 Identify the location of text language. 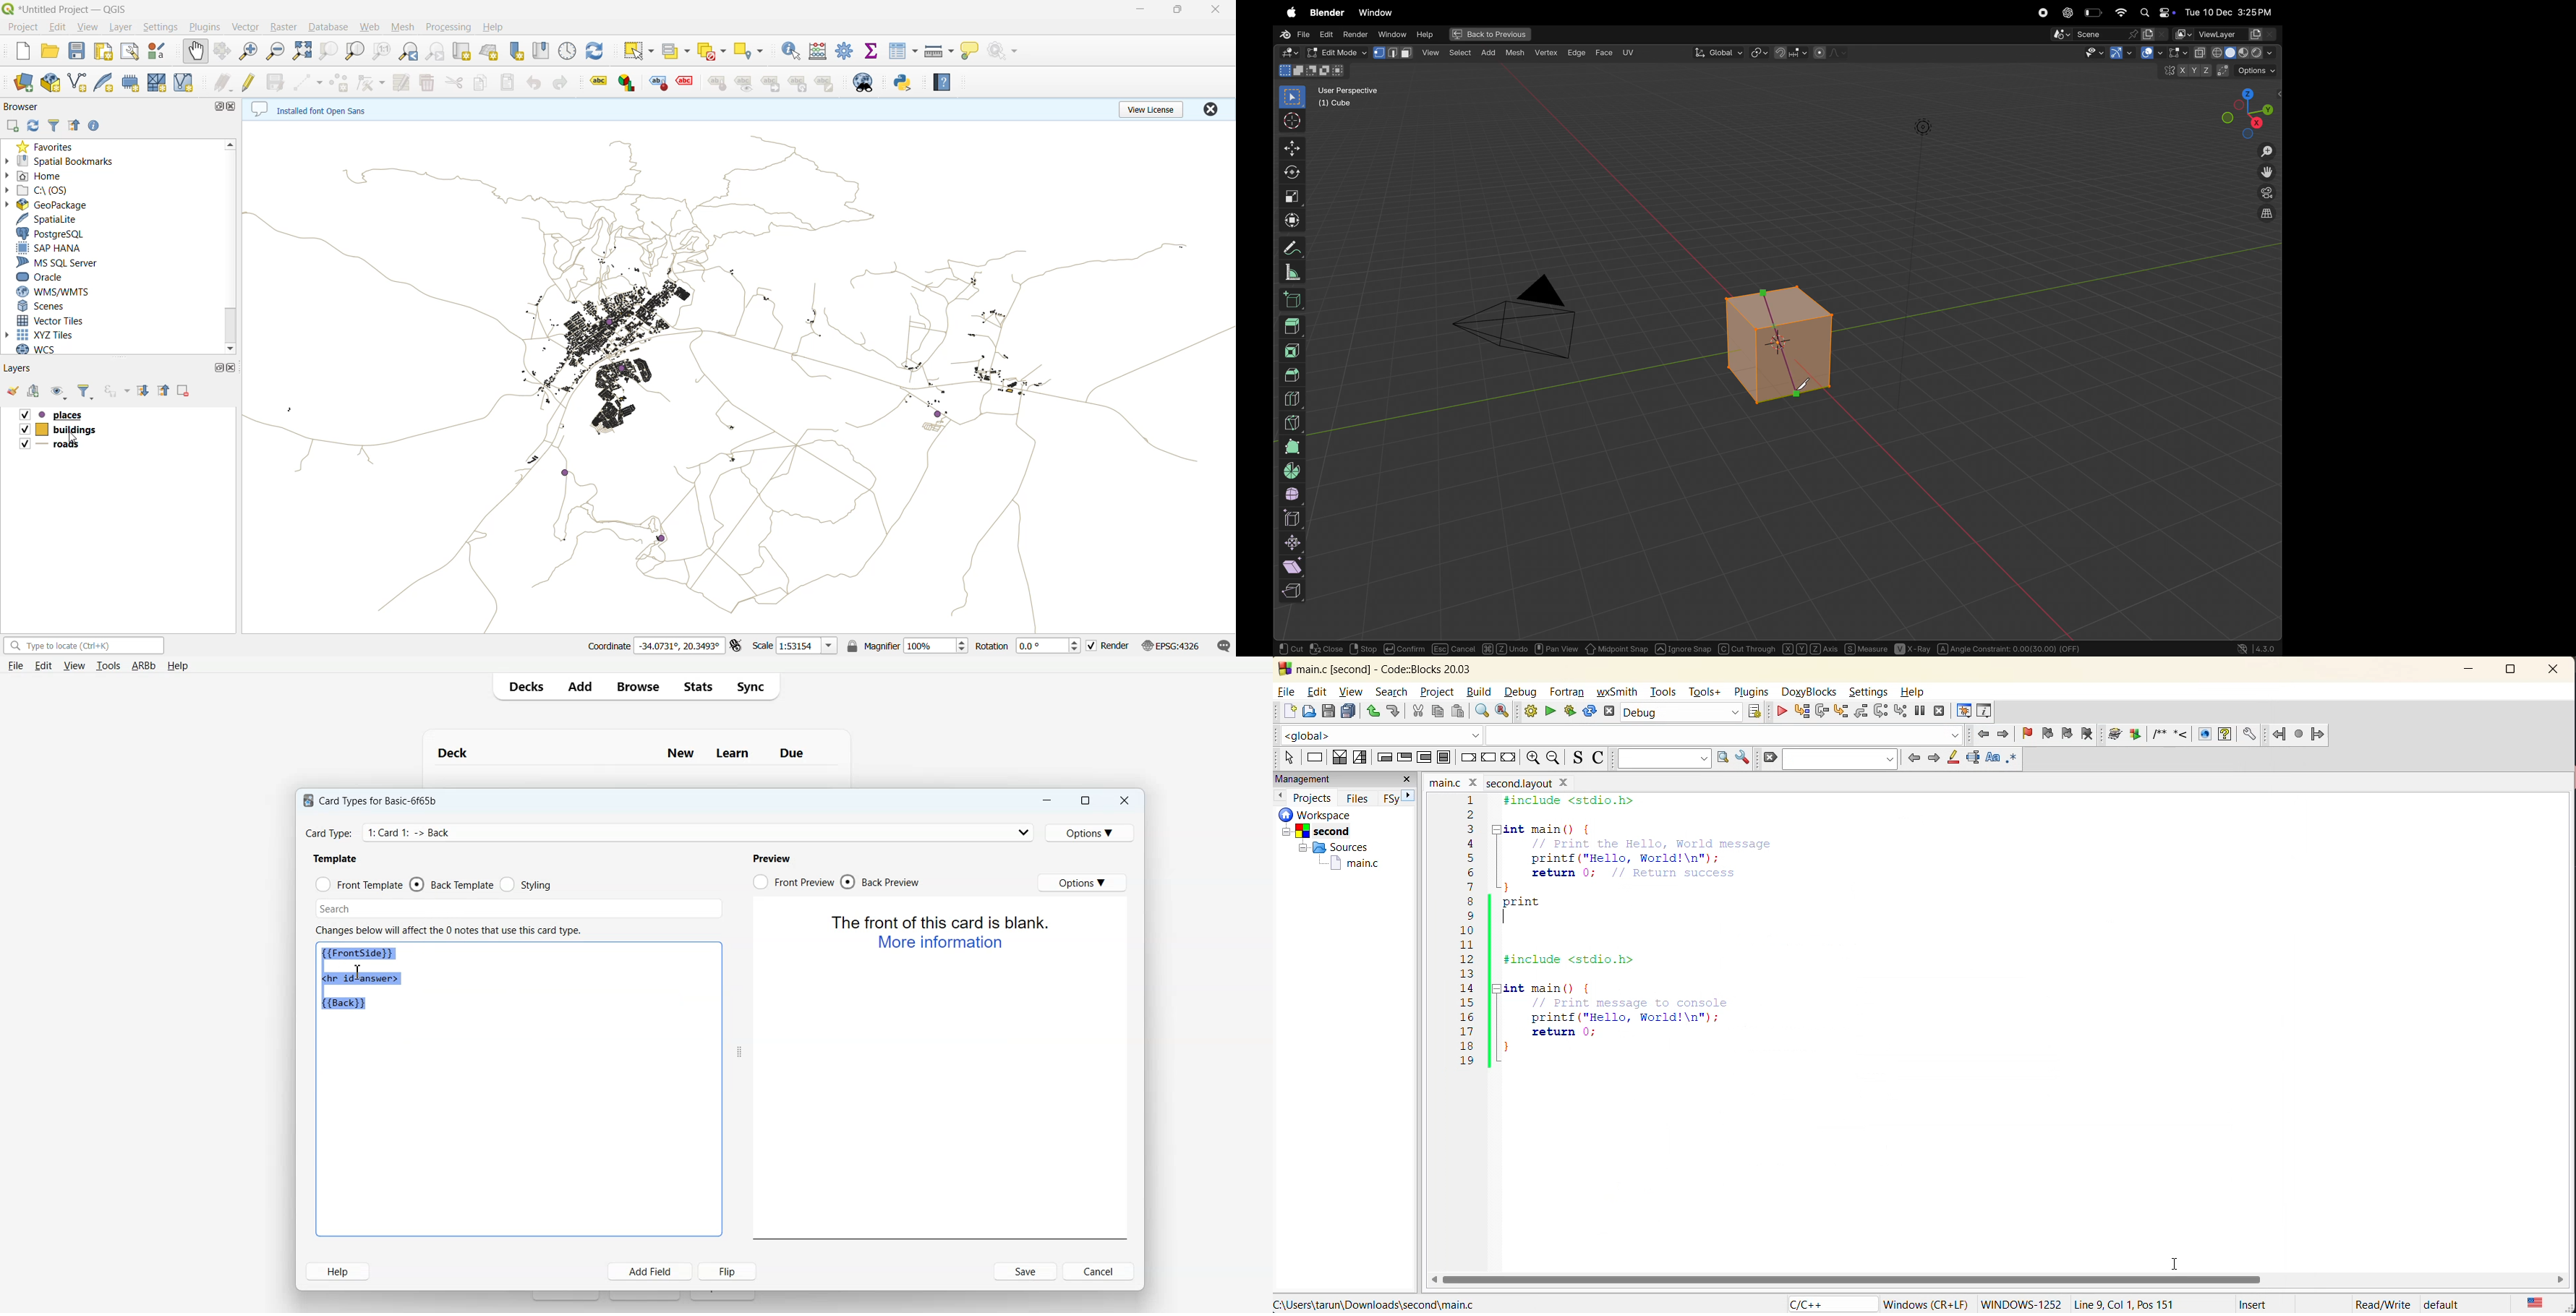
(2534, 1302).